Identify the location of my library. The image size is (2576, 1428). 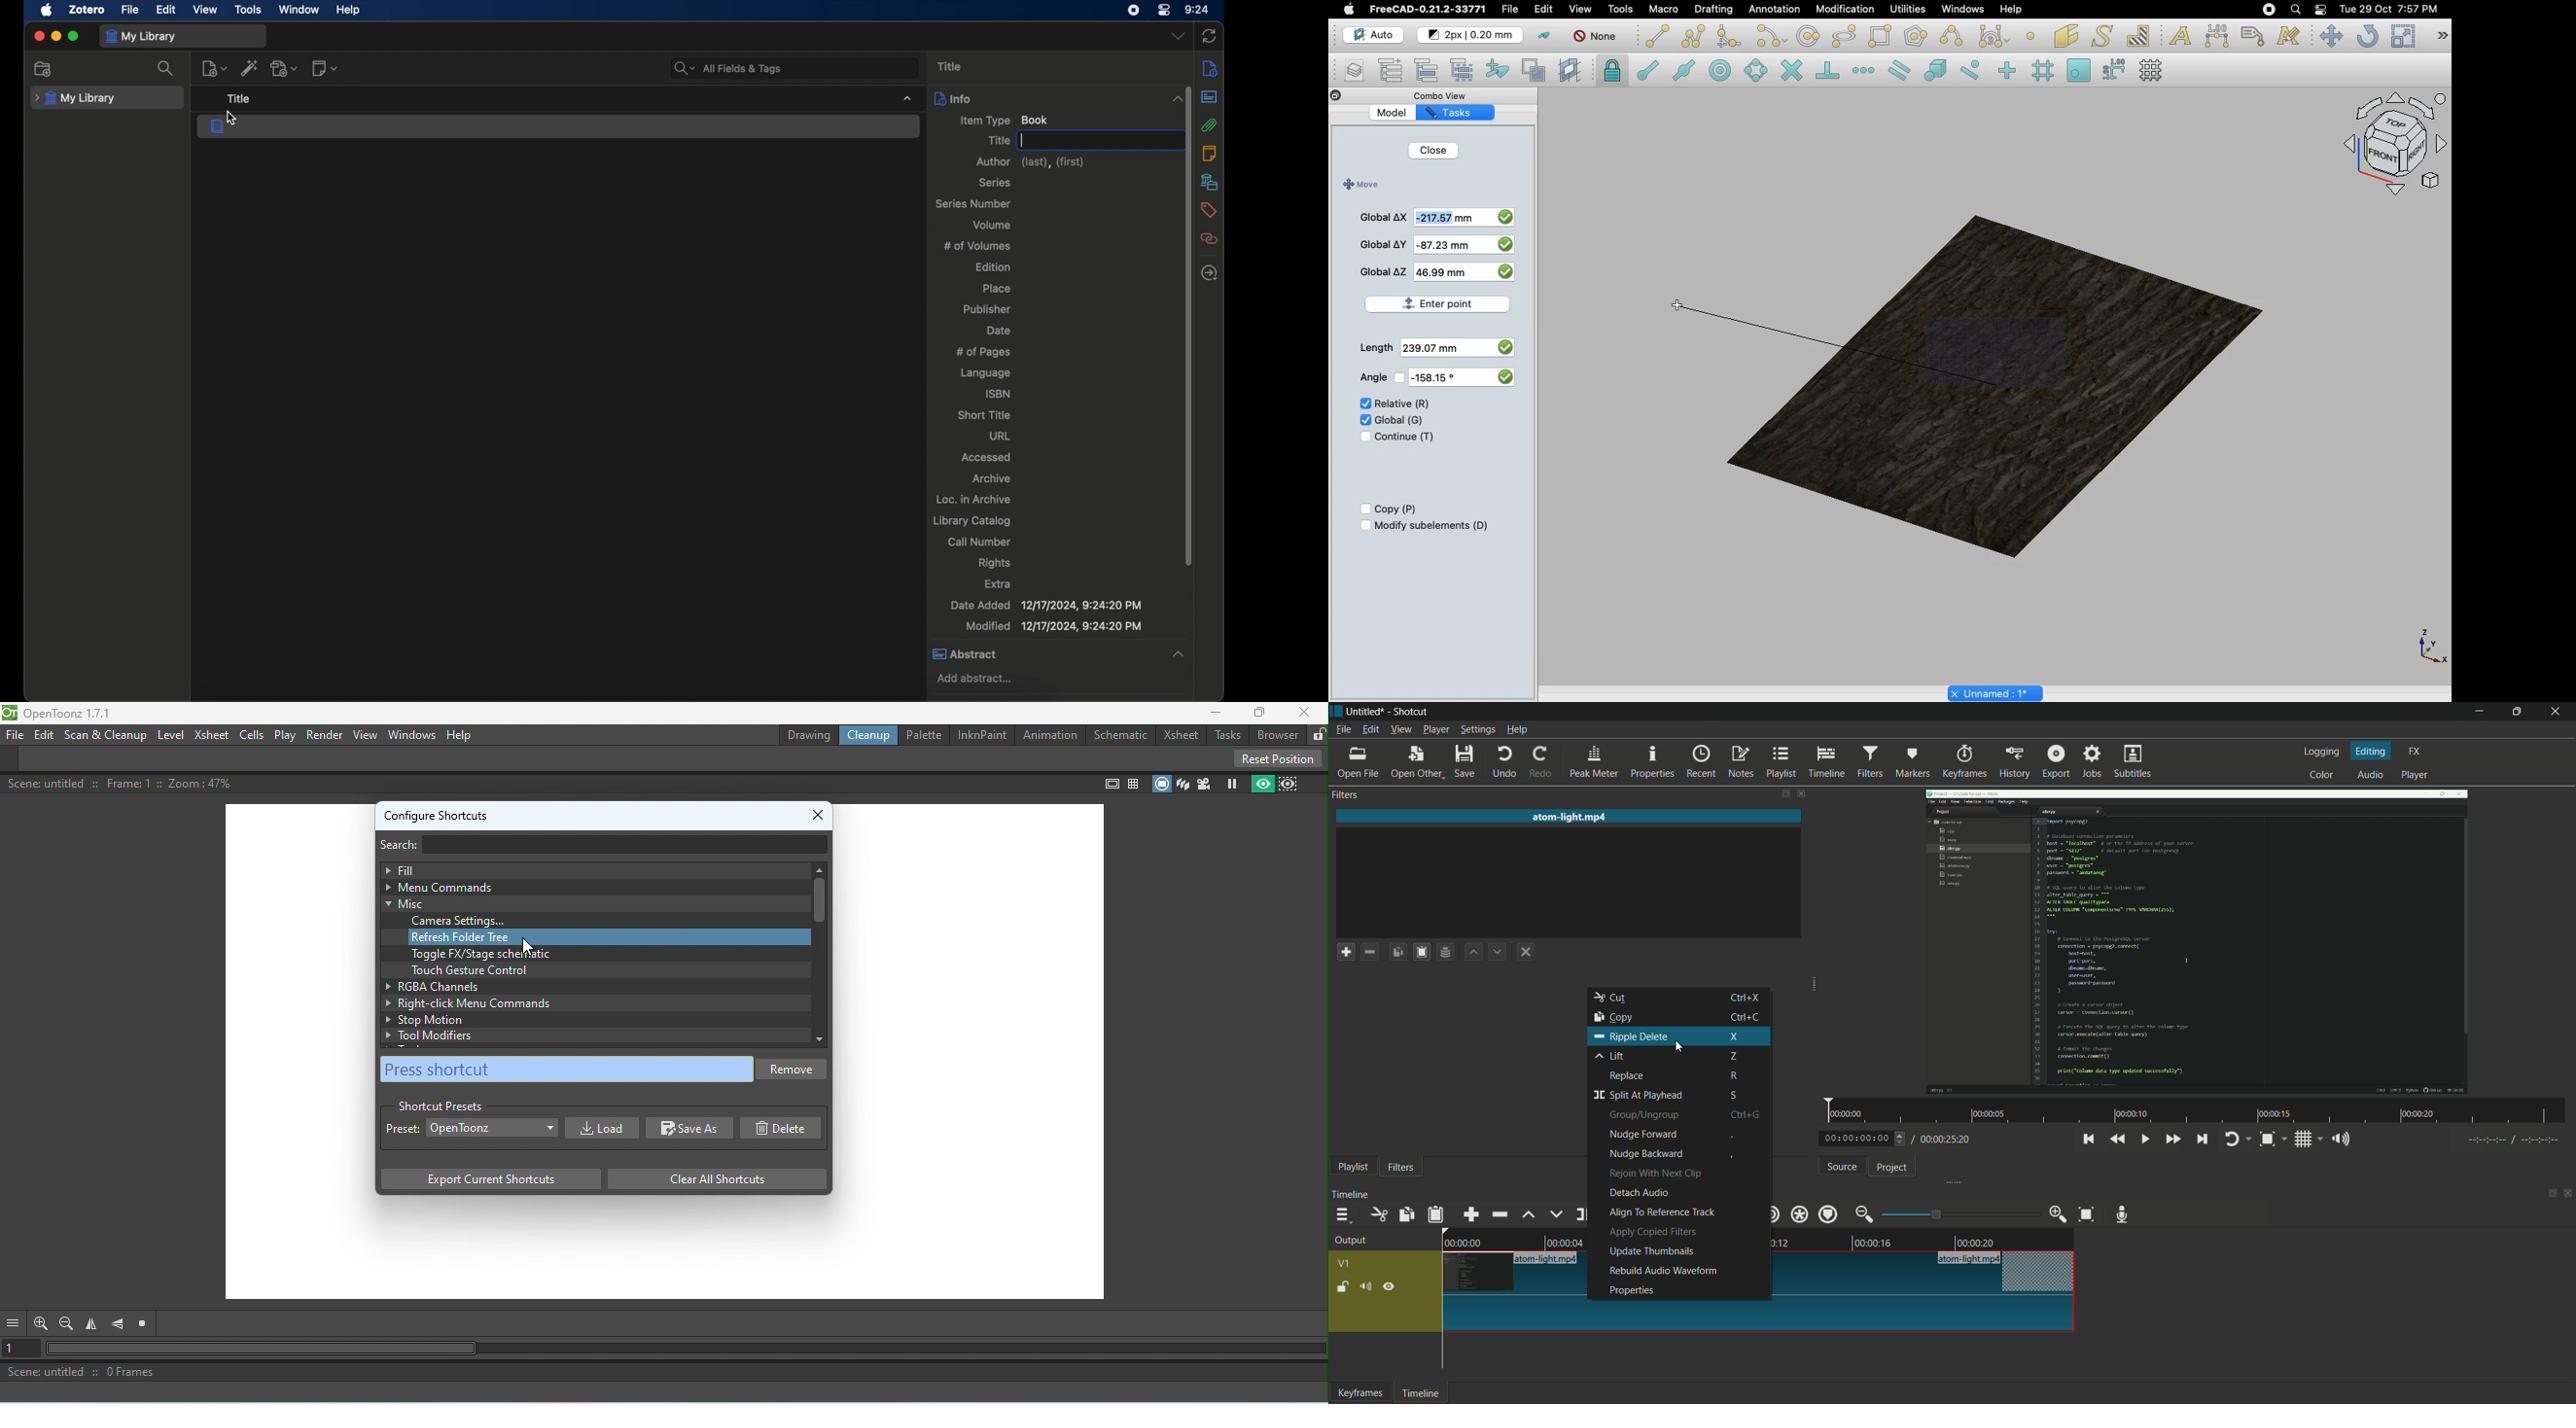
(75, 99).